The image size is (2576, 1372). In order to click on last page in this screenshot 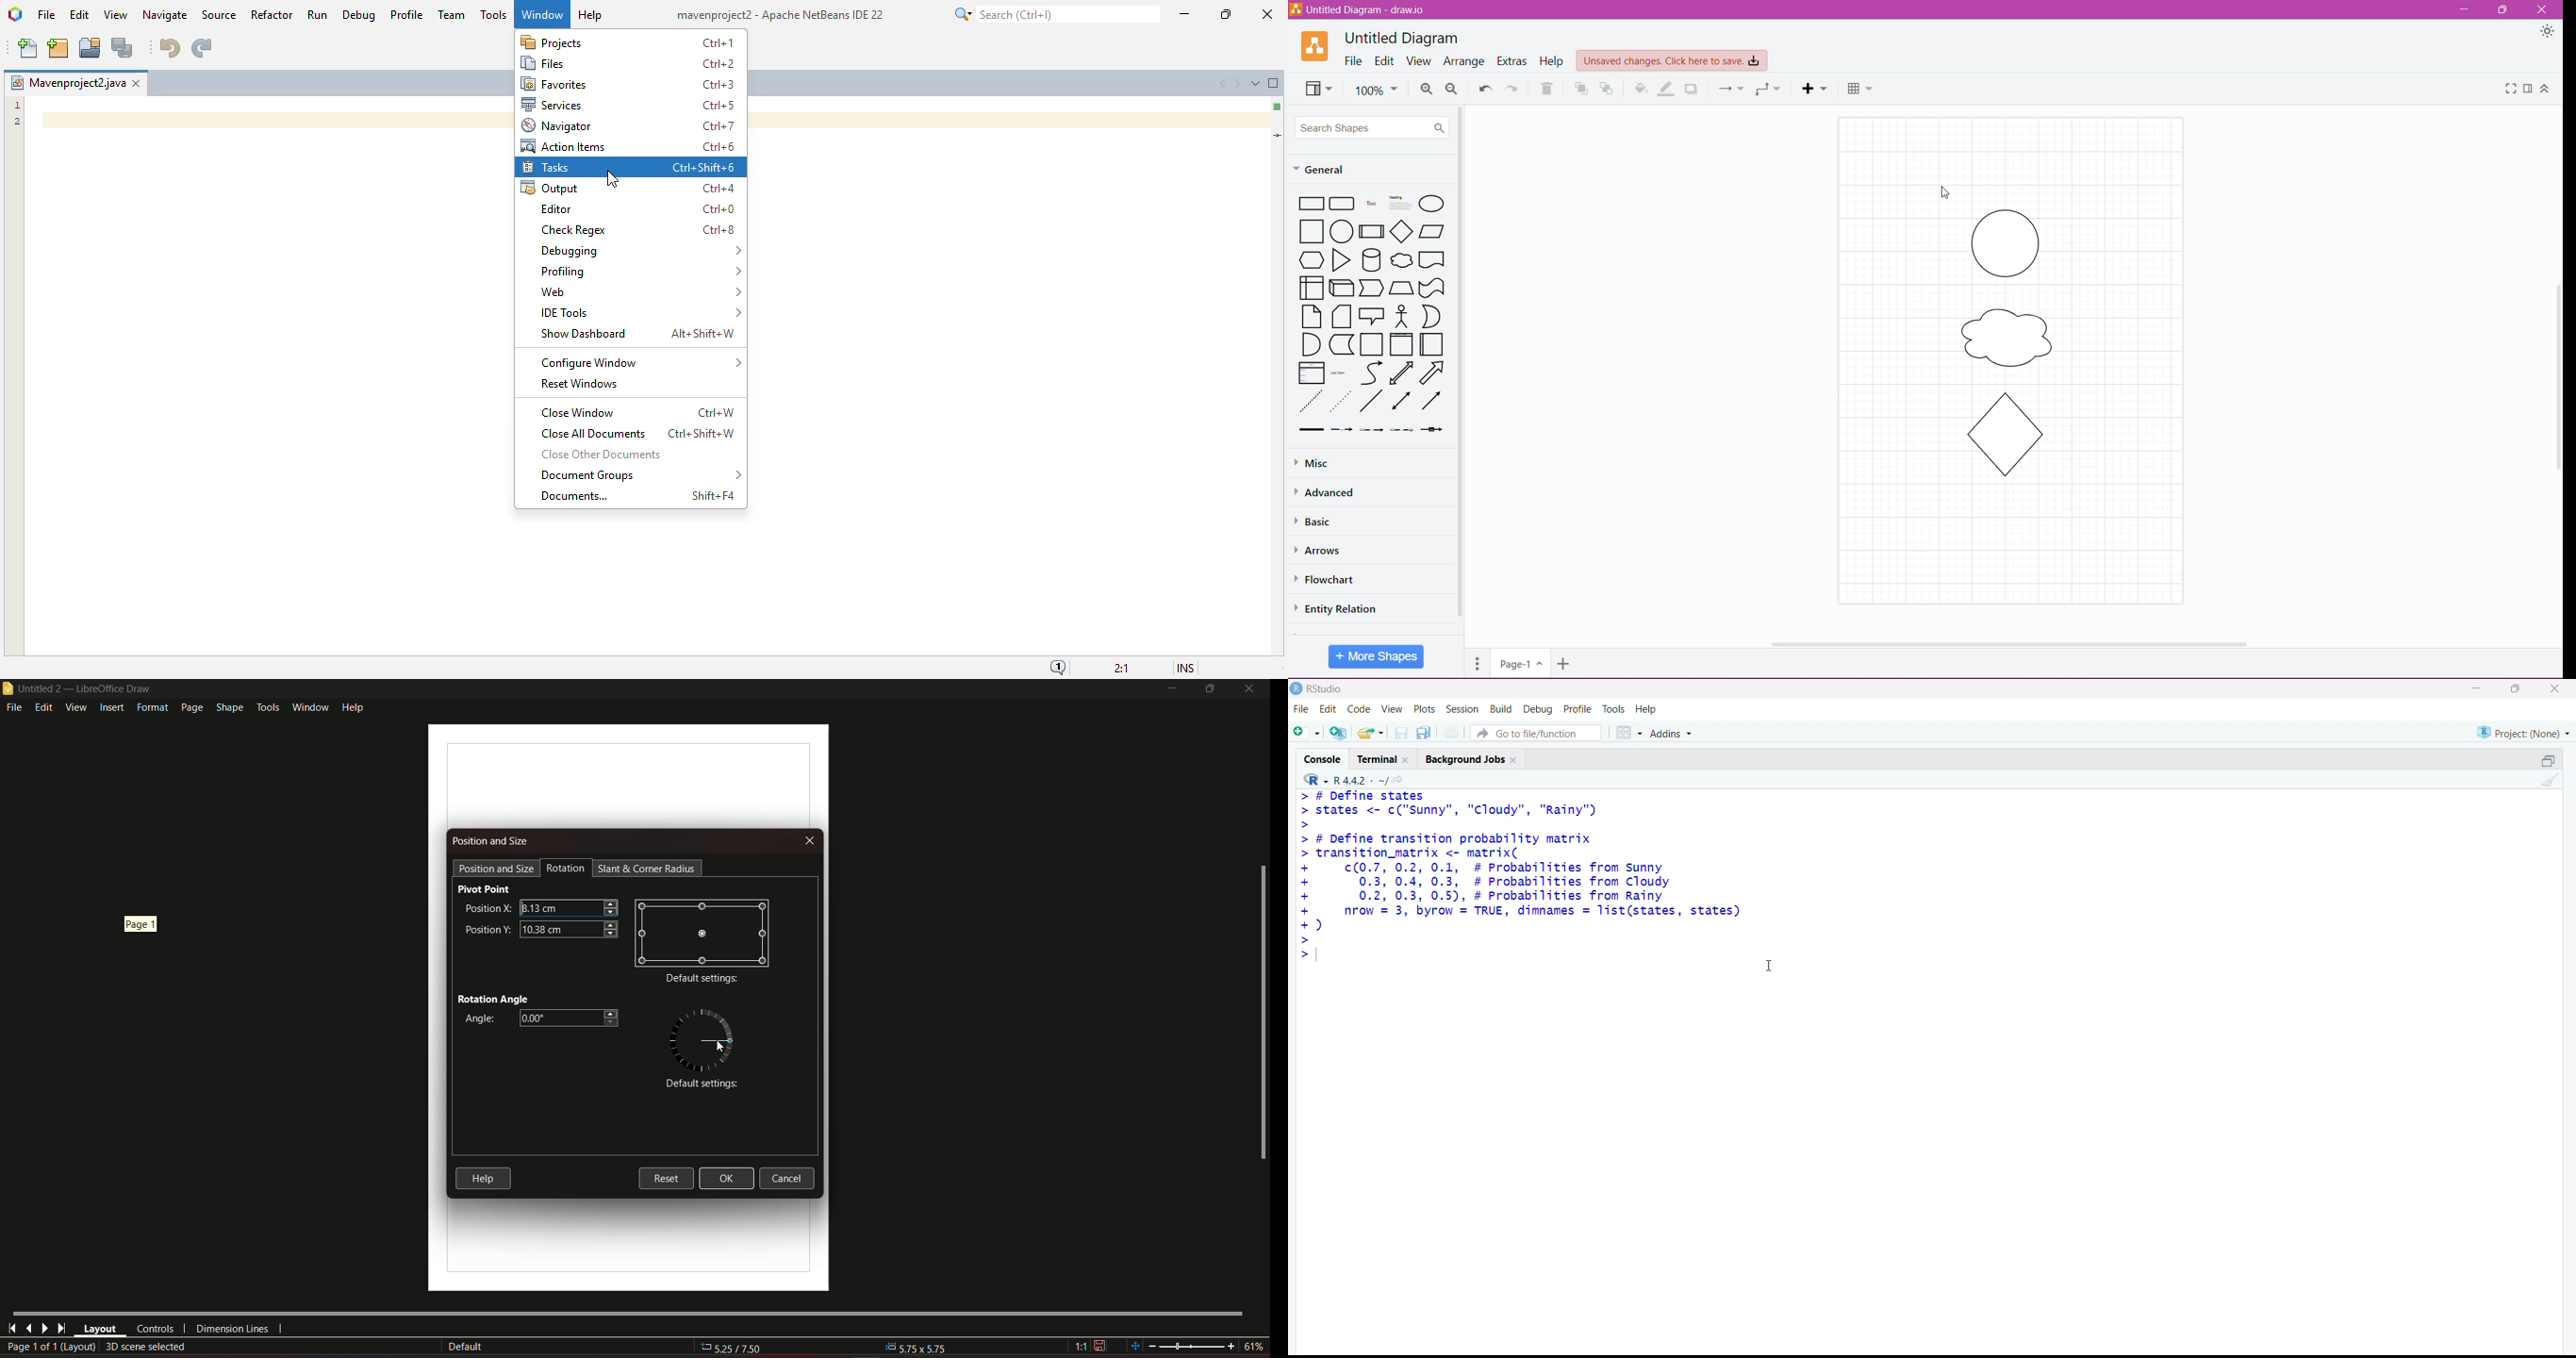, I will do `click(61, 1329)`.